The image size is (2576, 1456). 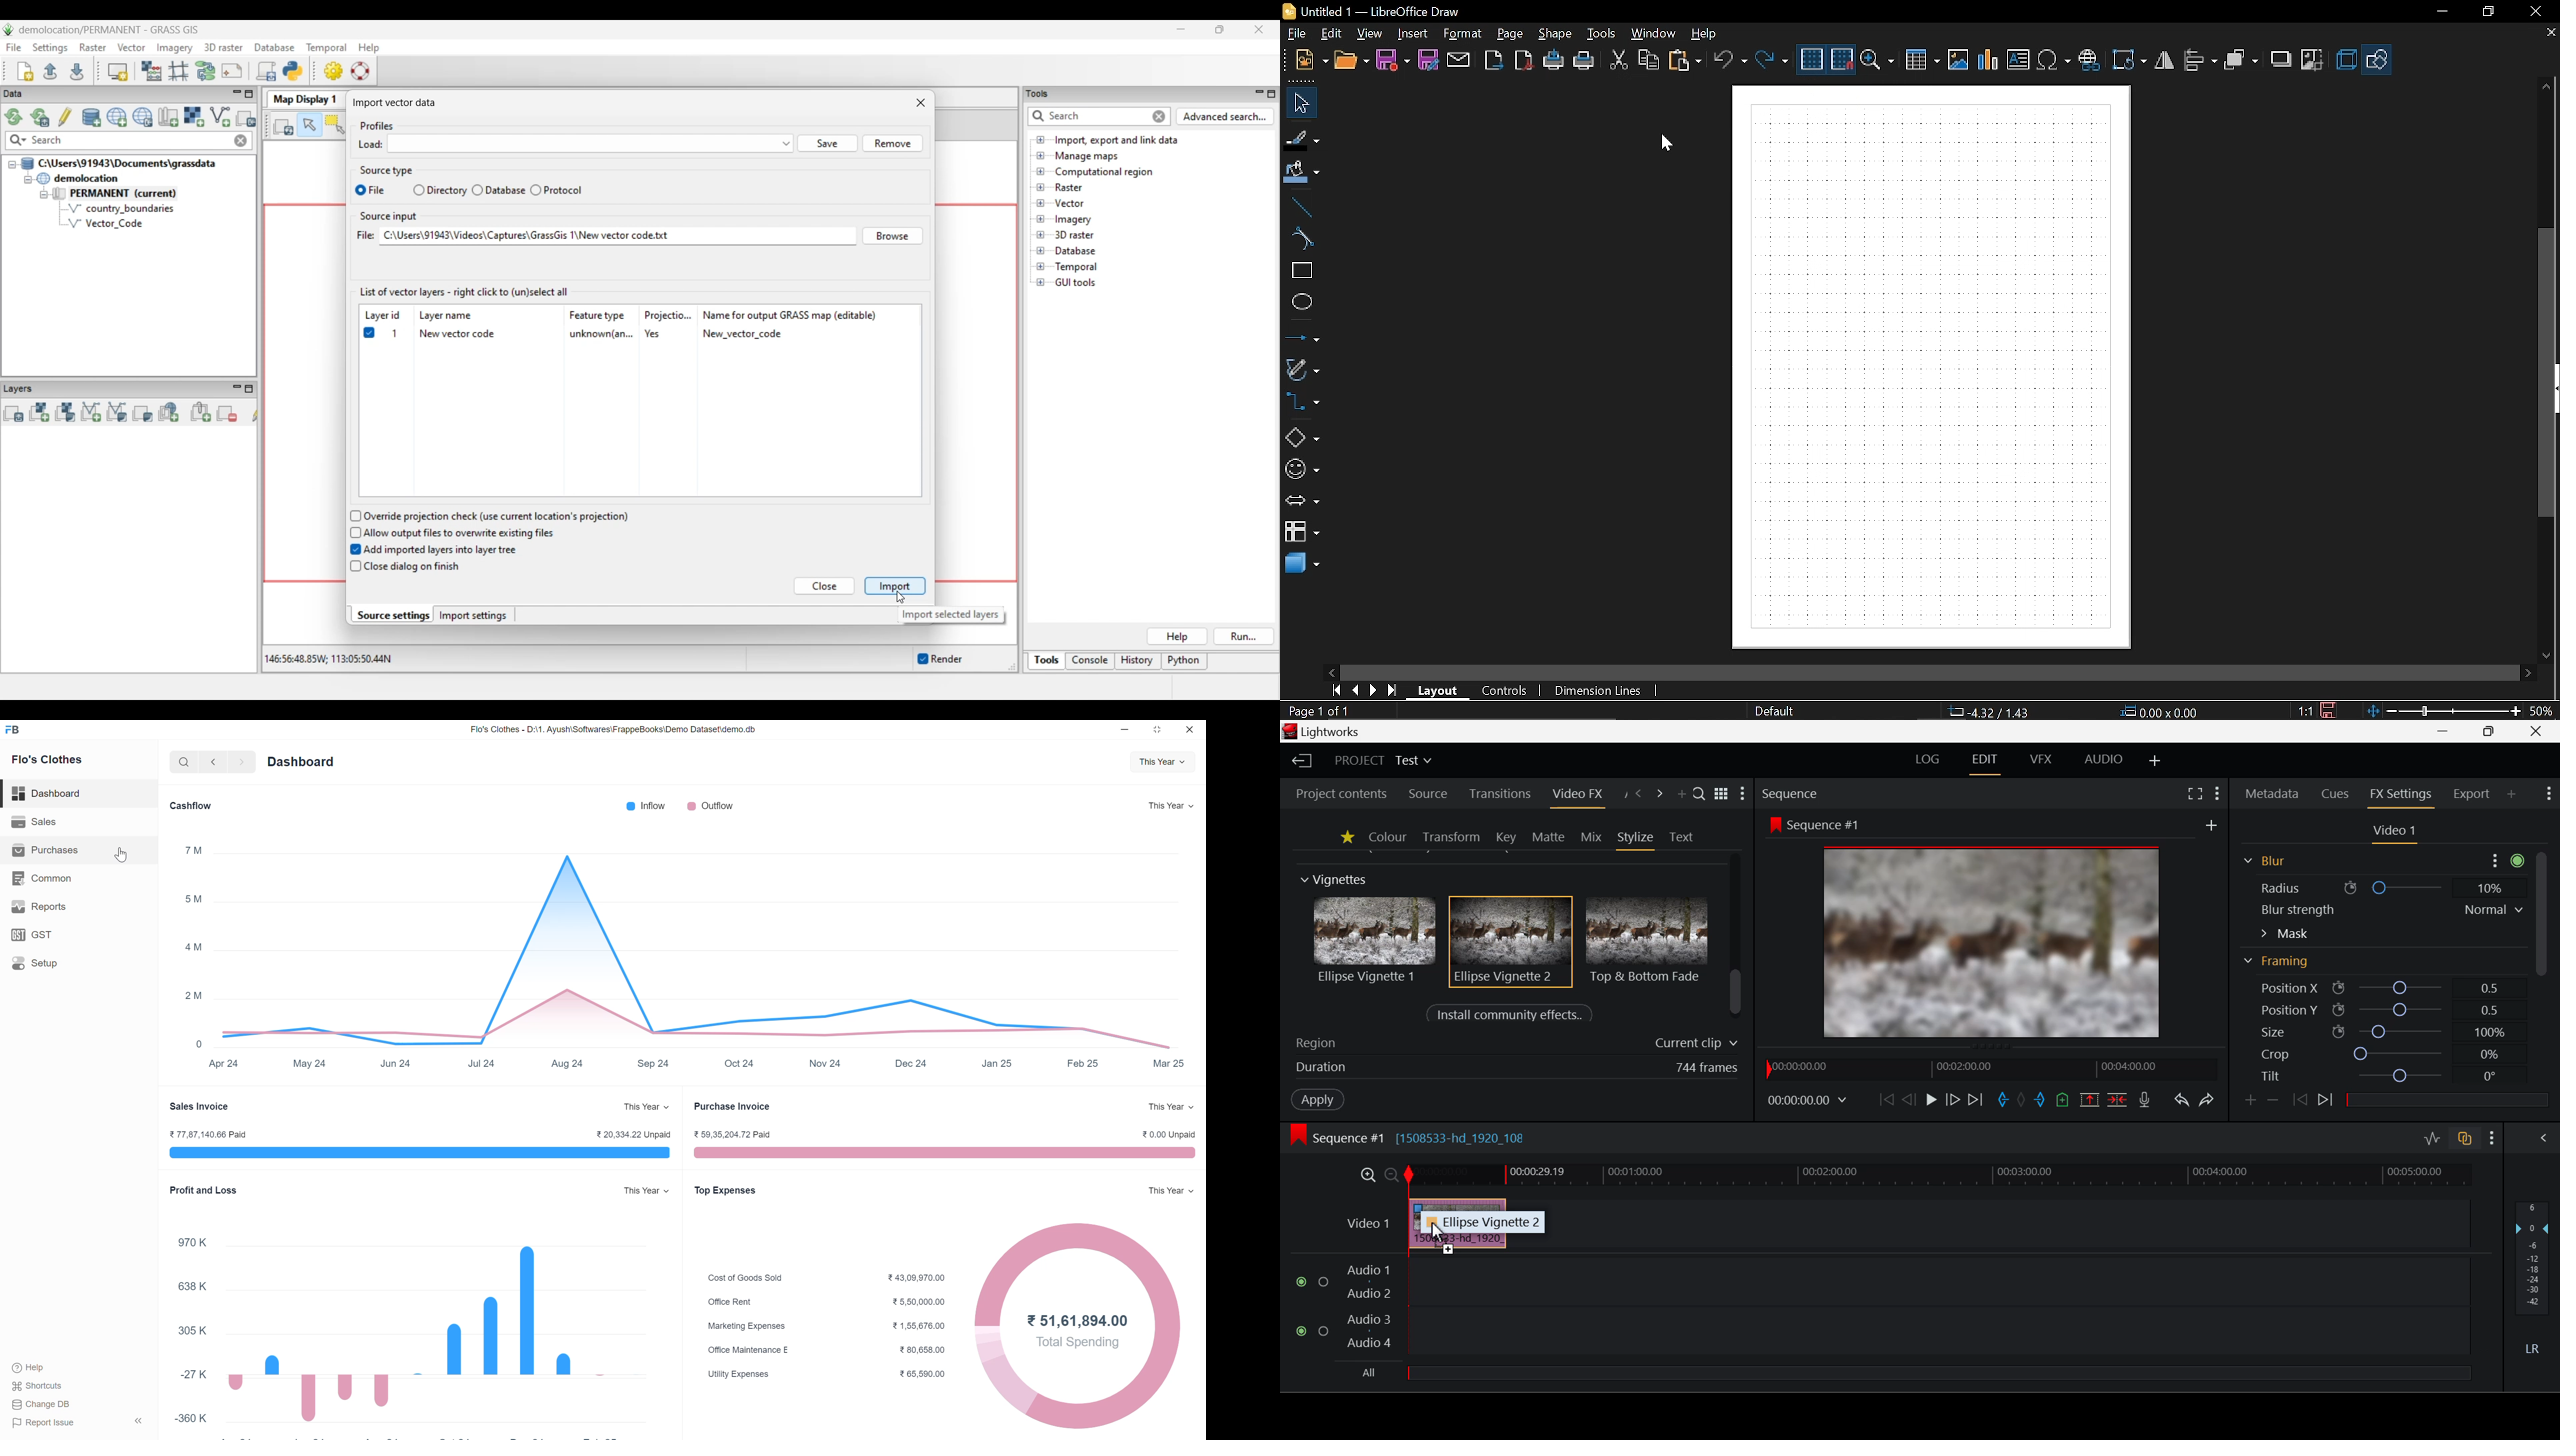 I want to click on Reports , so click(x=39, y=907).